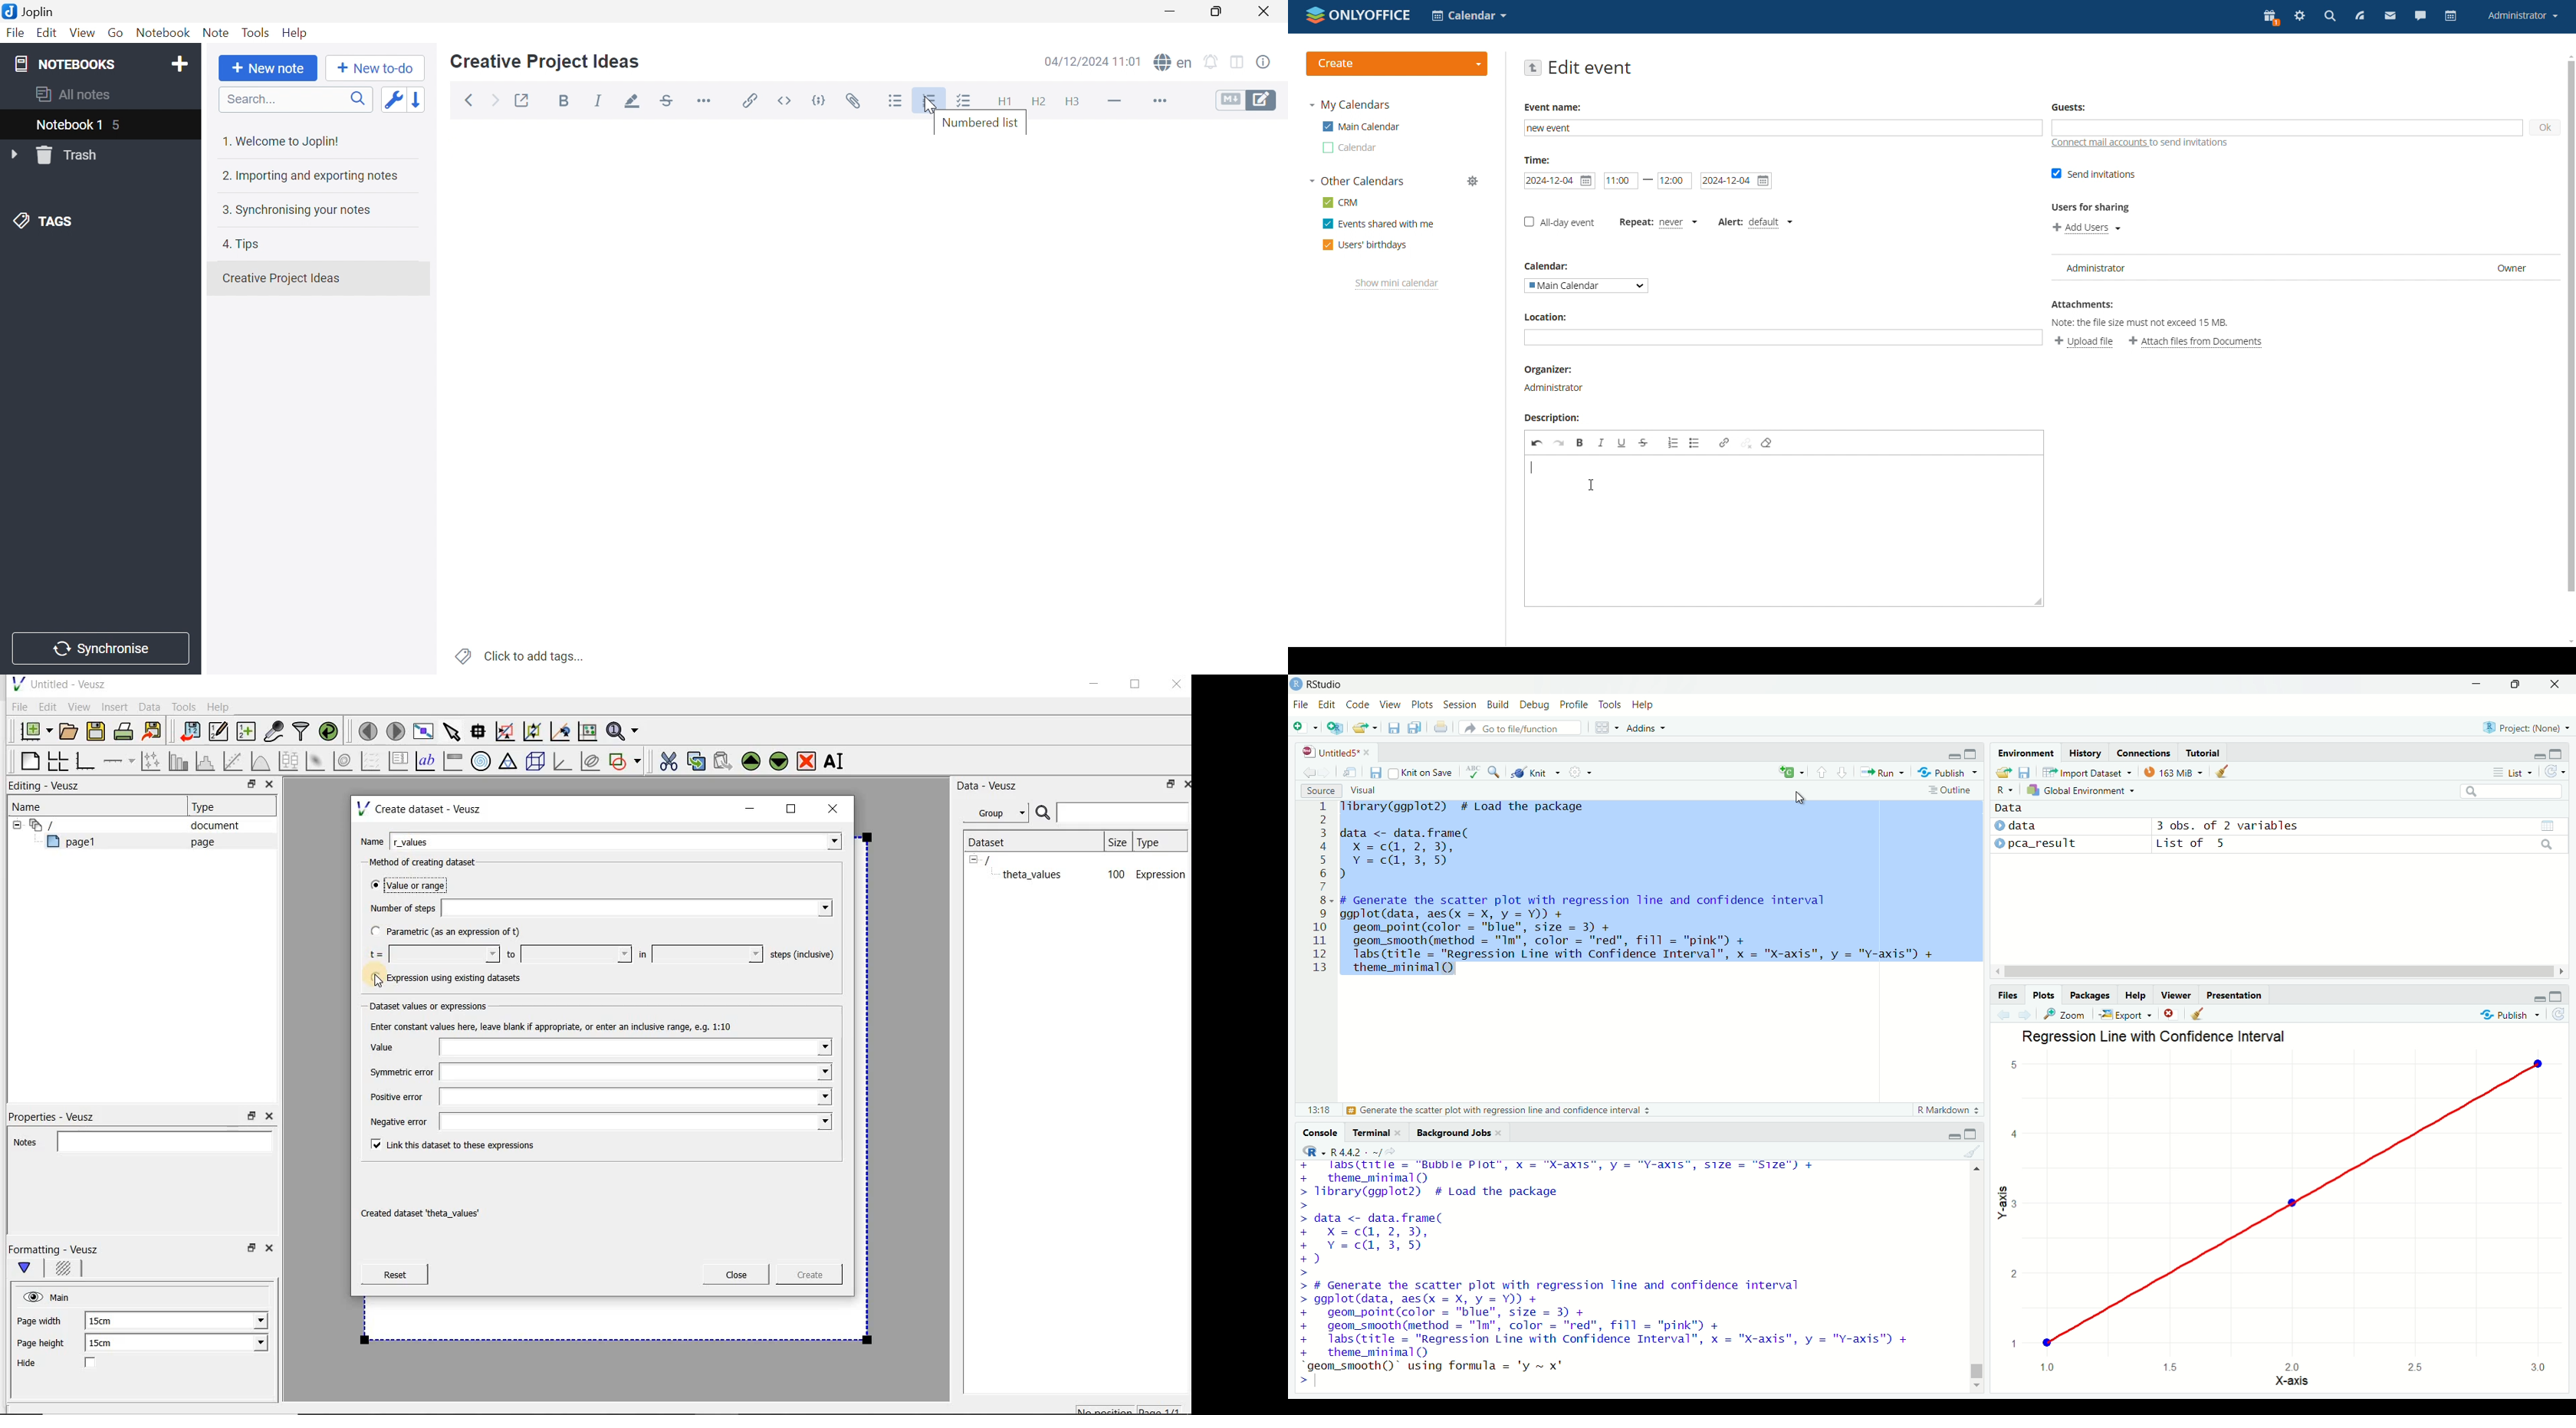 Image resolution: width=2576 pixels, height=1428 pixels. What do you see at coordinates (1841, 770) in the screenshot?
I see `Go to next section/chunk` at bounding box center [1841, 770].